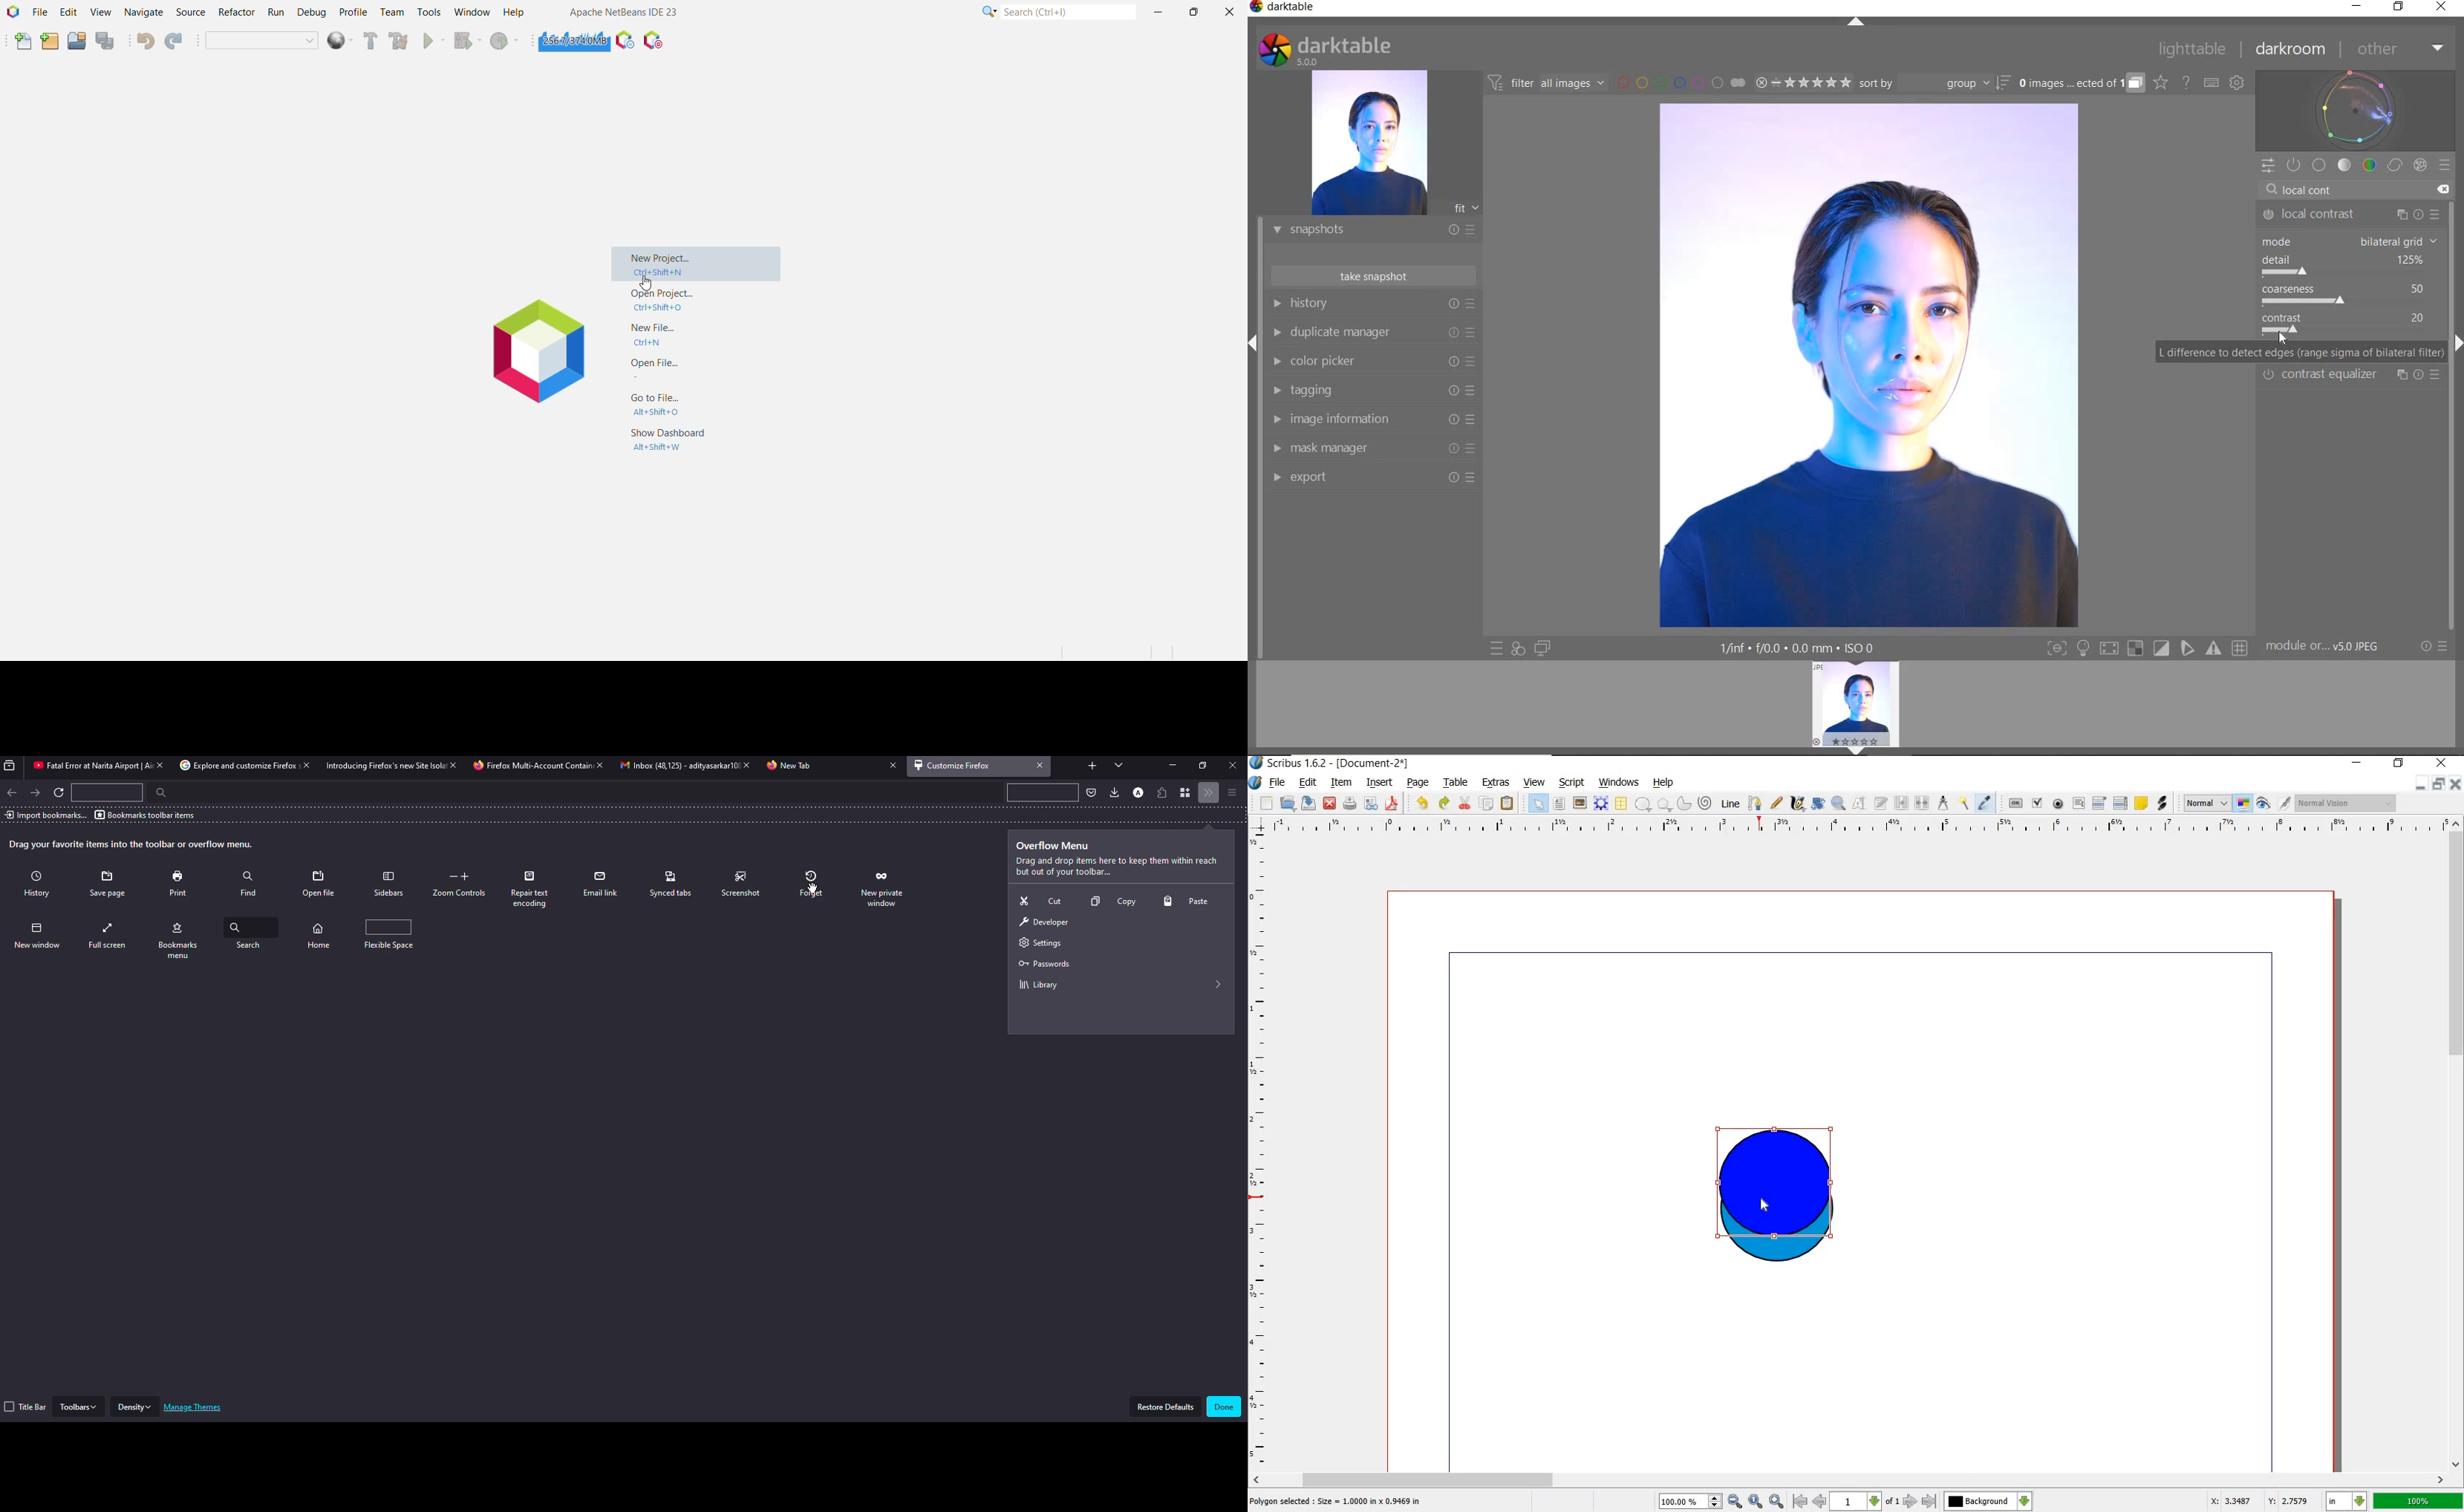 The image size is (2464, 1512). I want to click on close, so click(2444, 763).